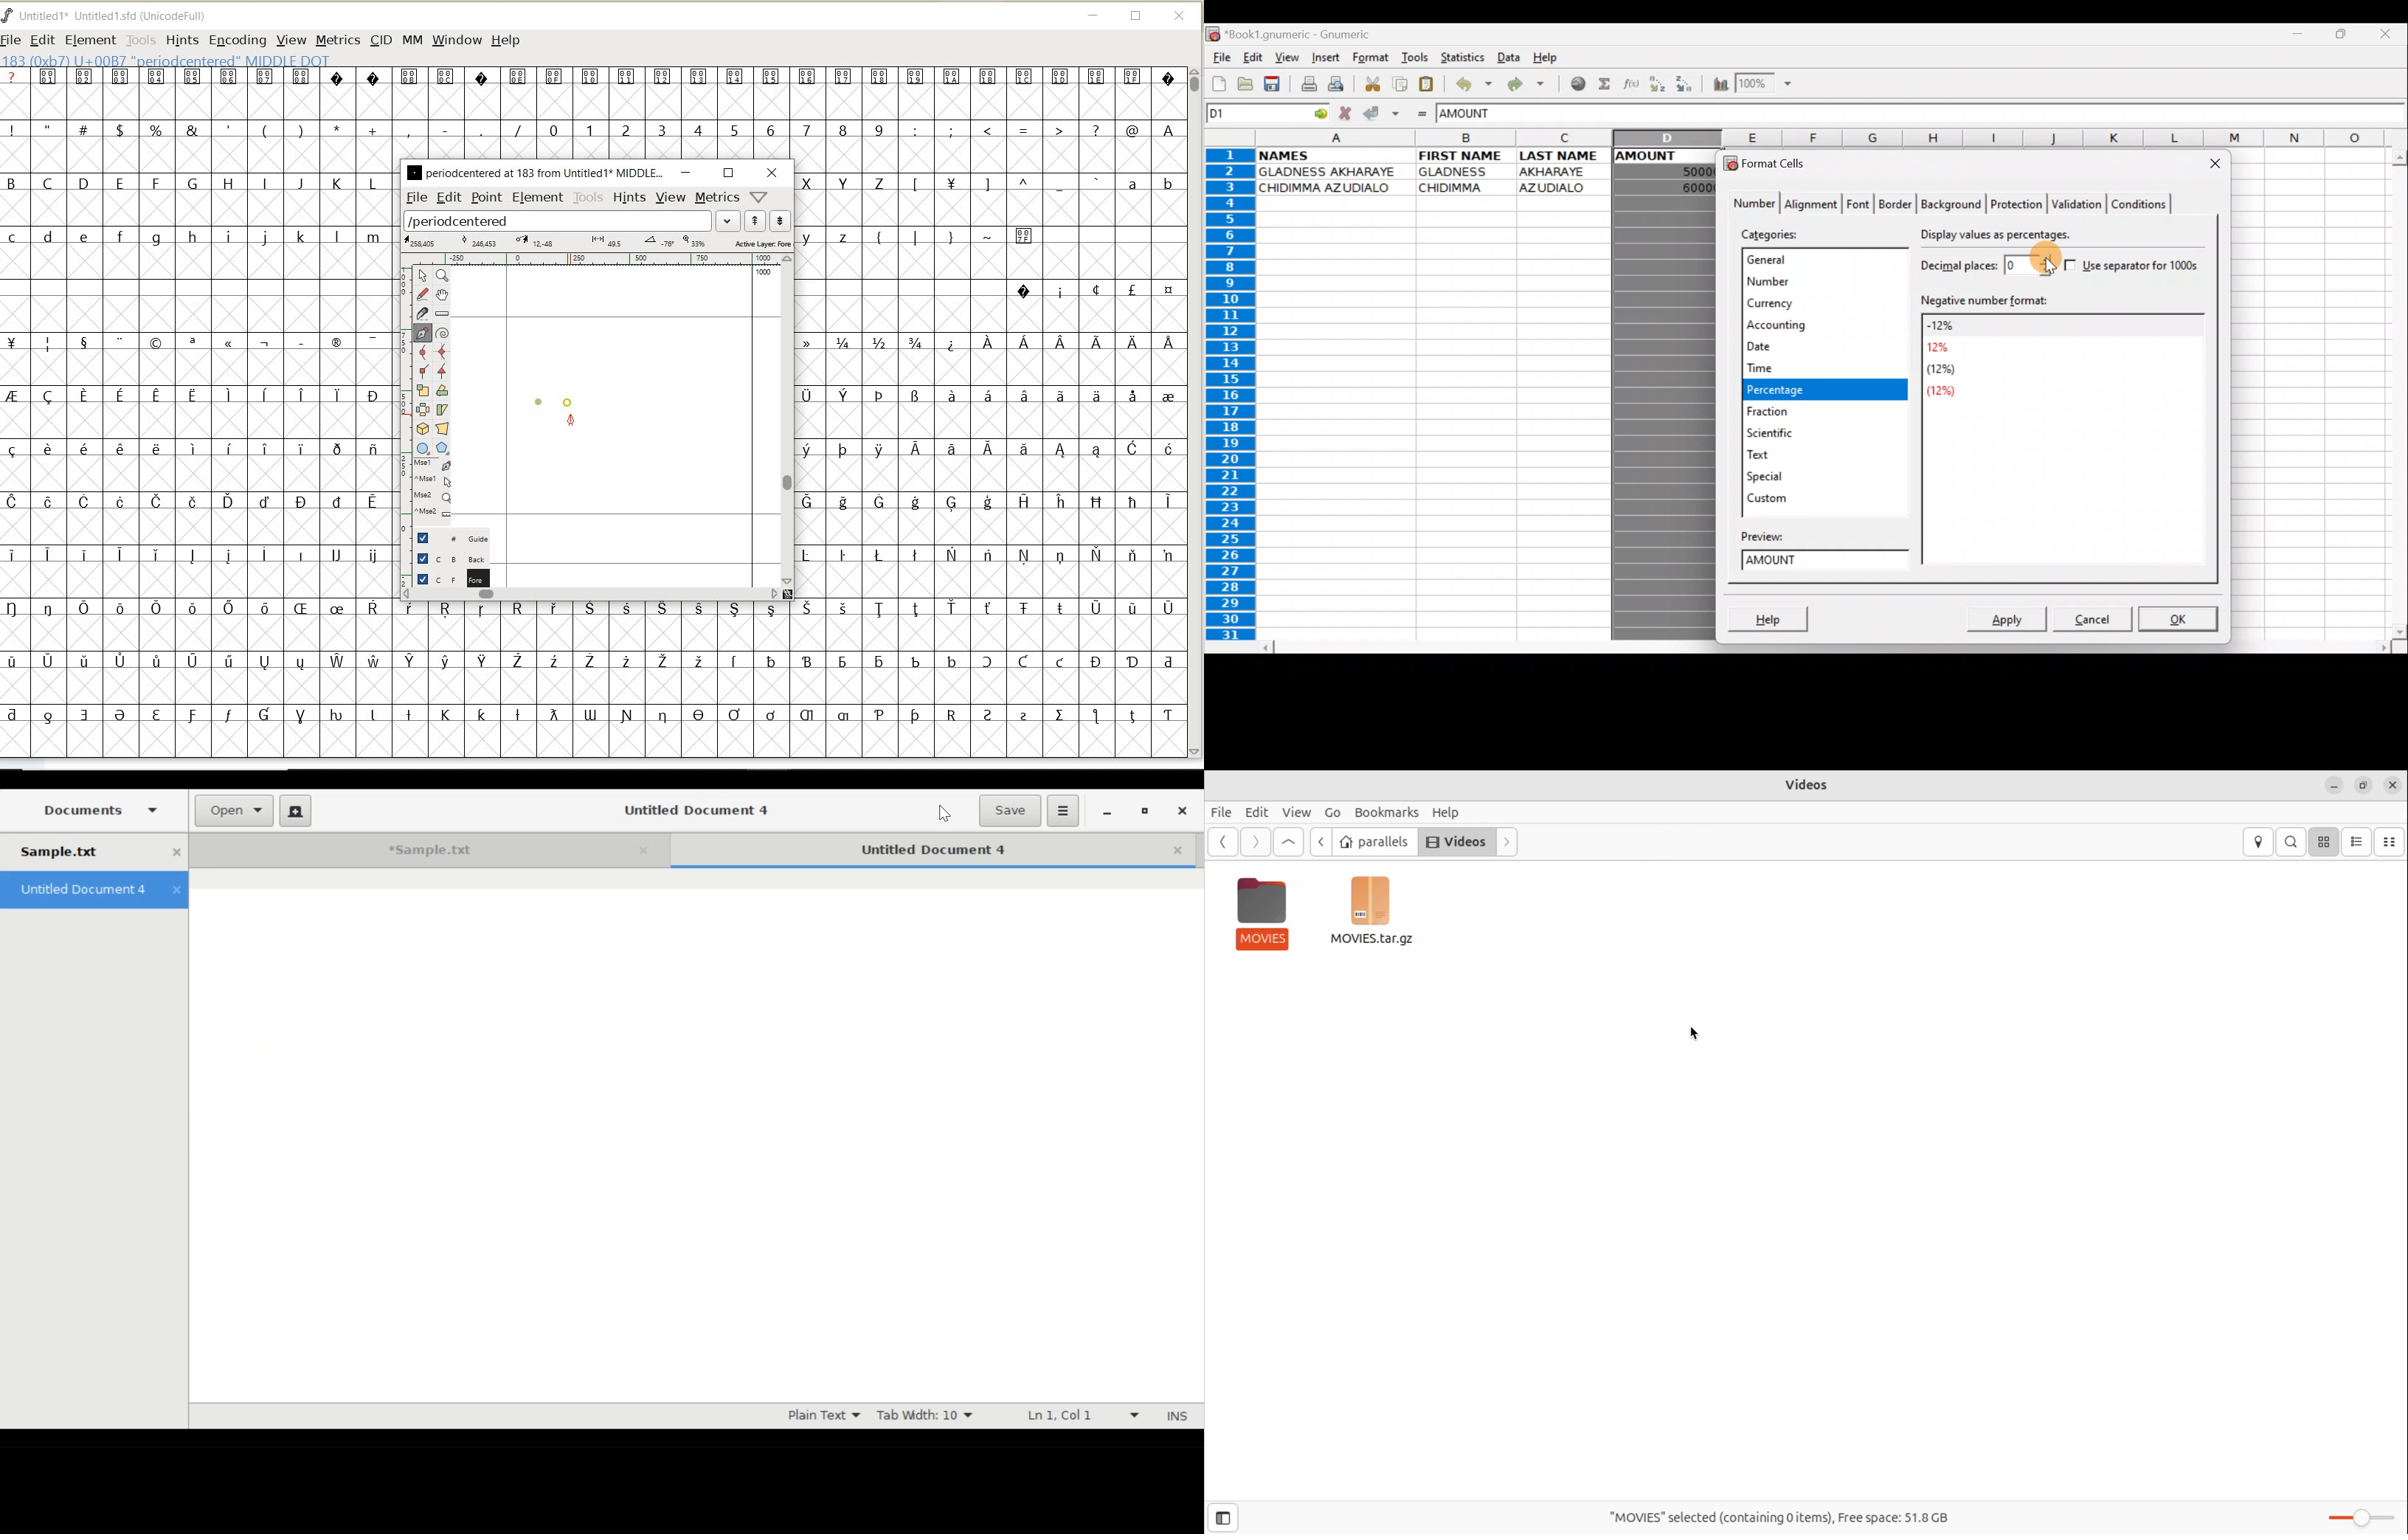  Describe the element at coordinates (422, 292) in the screenshot. I see `draw a freehand curve` at that location.